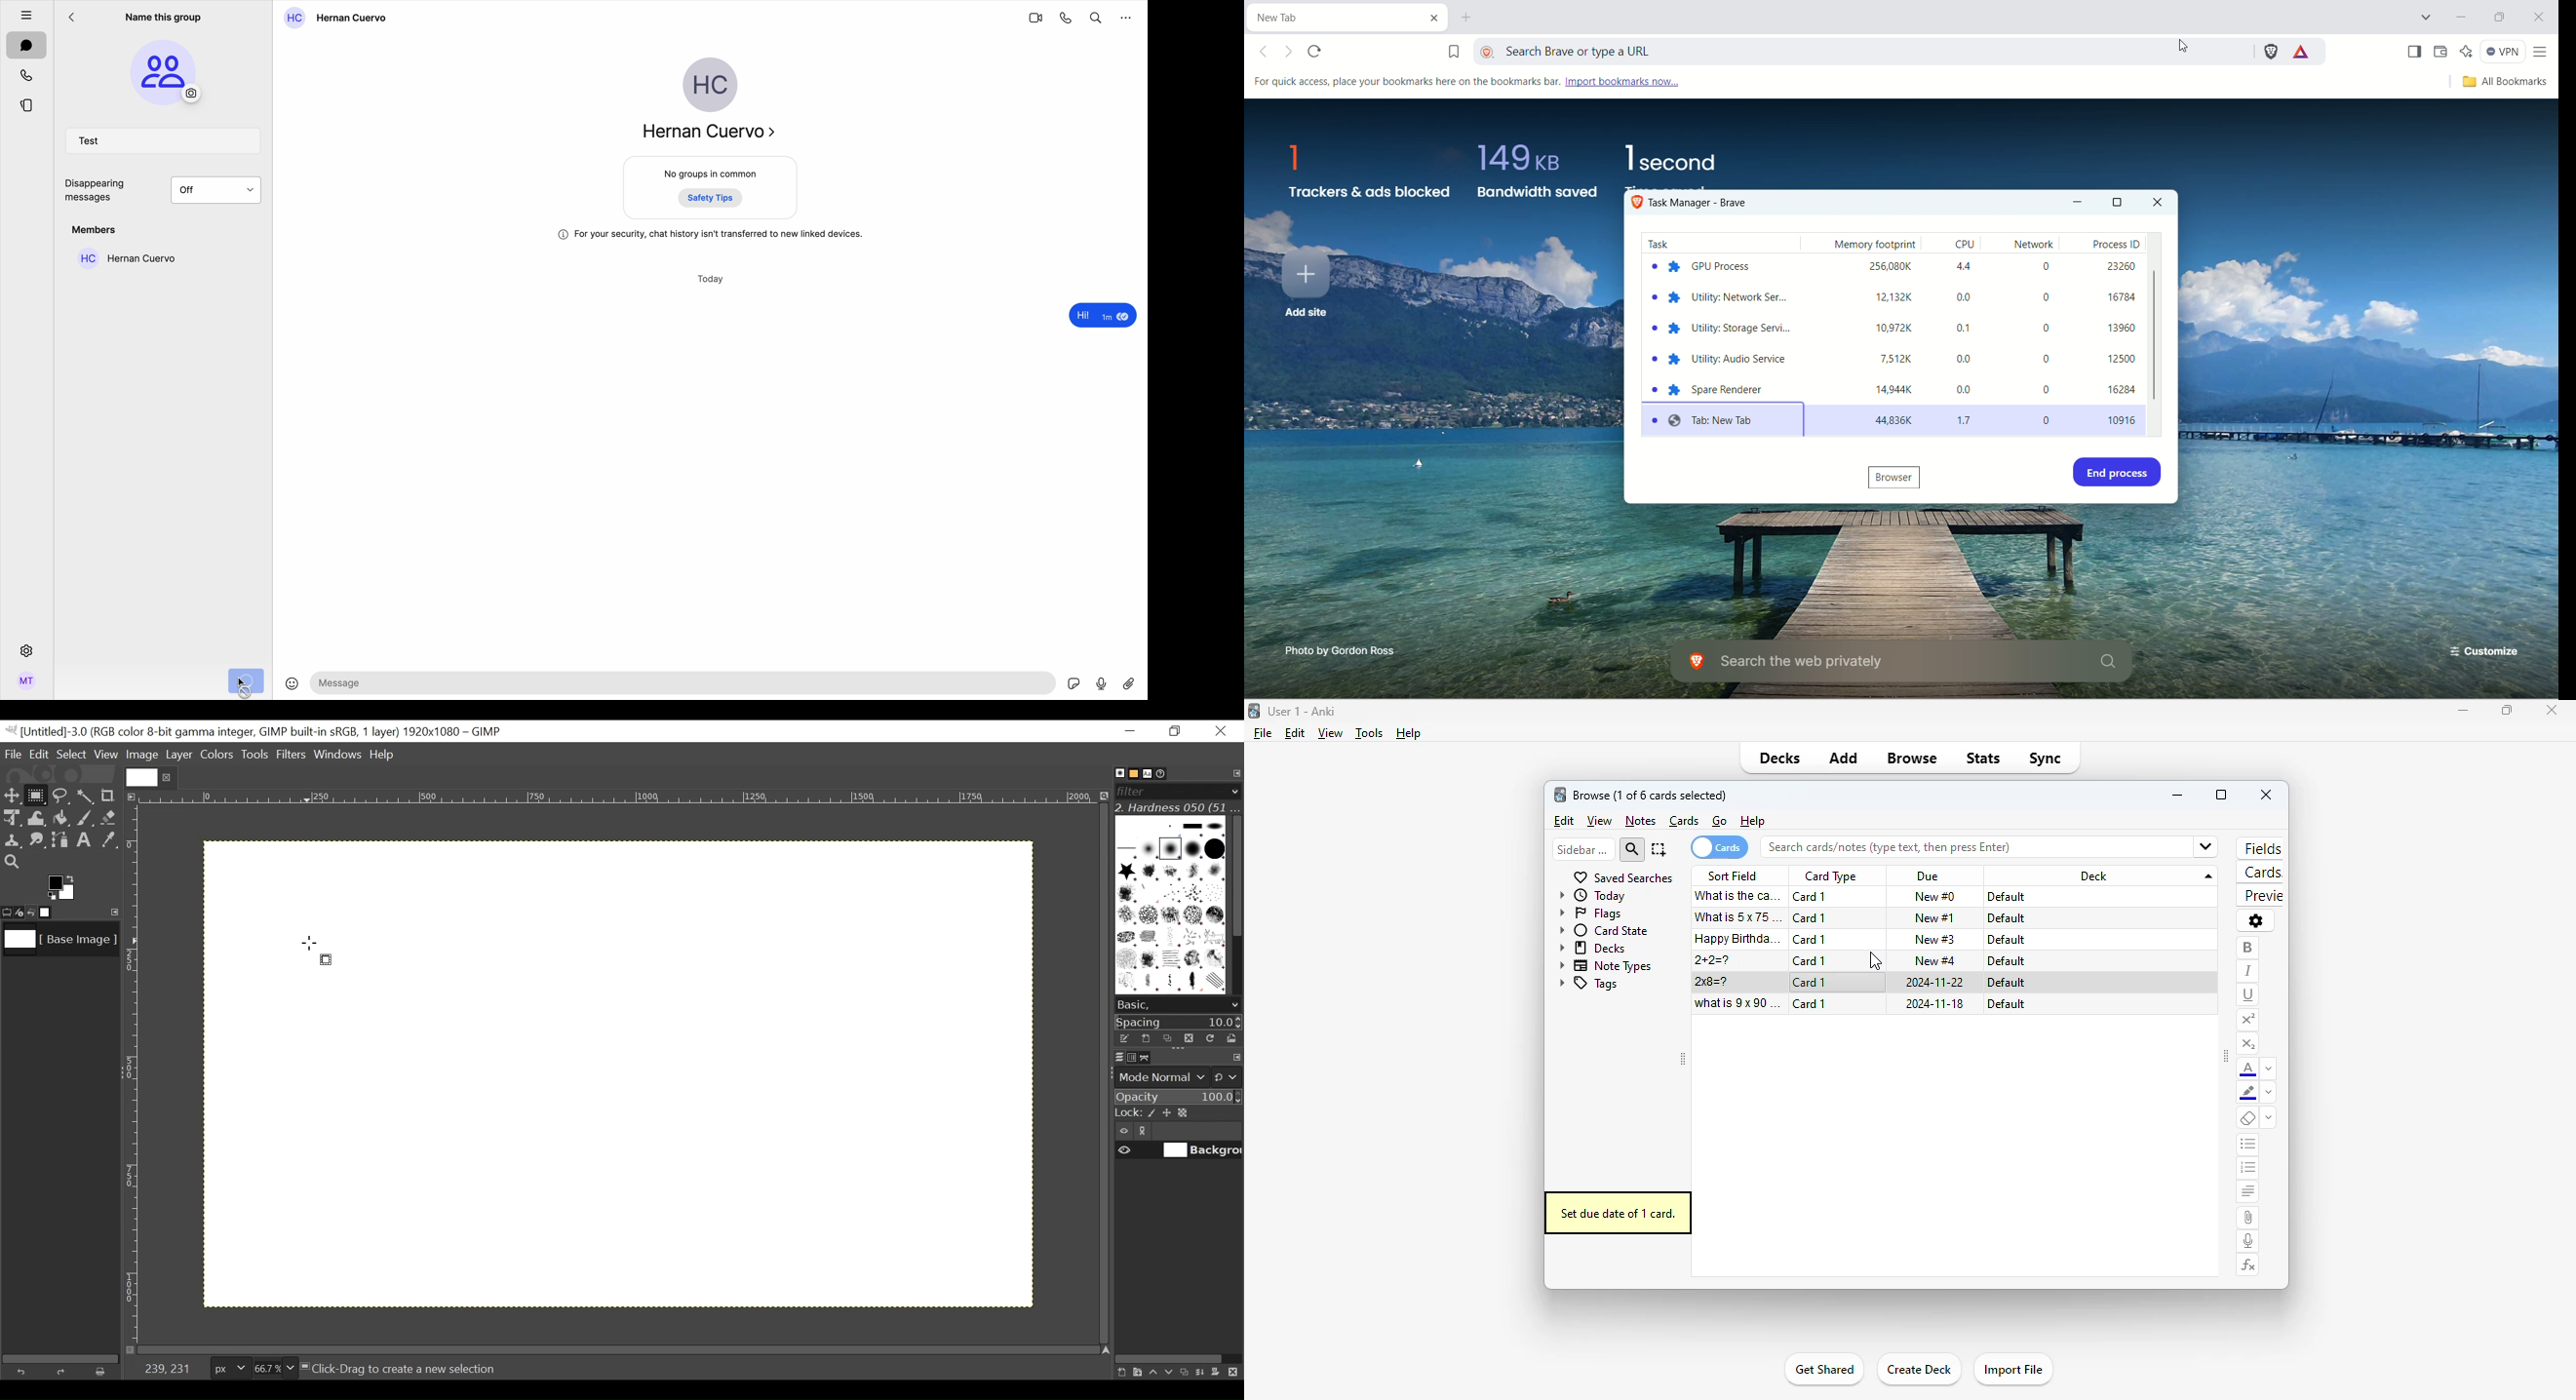  What do you see at coordinates (1738, 939) in the screenshot?
I see `happy birthday song!!!.mp3` at bounding box center [1738, 939].